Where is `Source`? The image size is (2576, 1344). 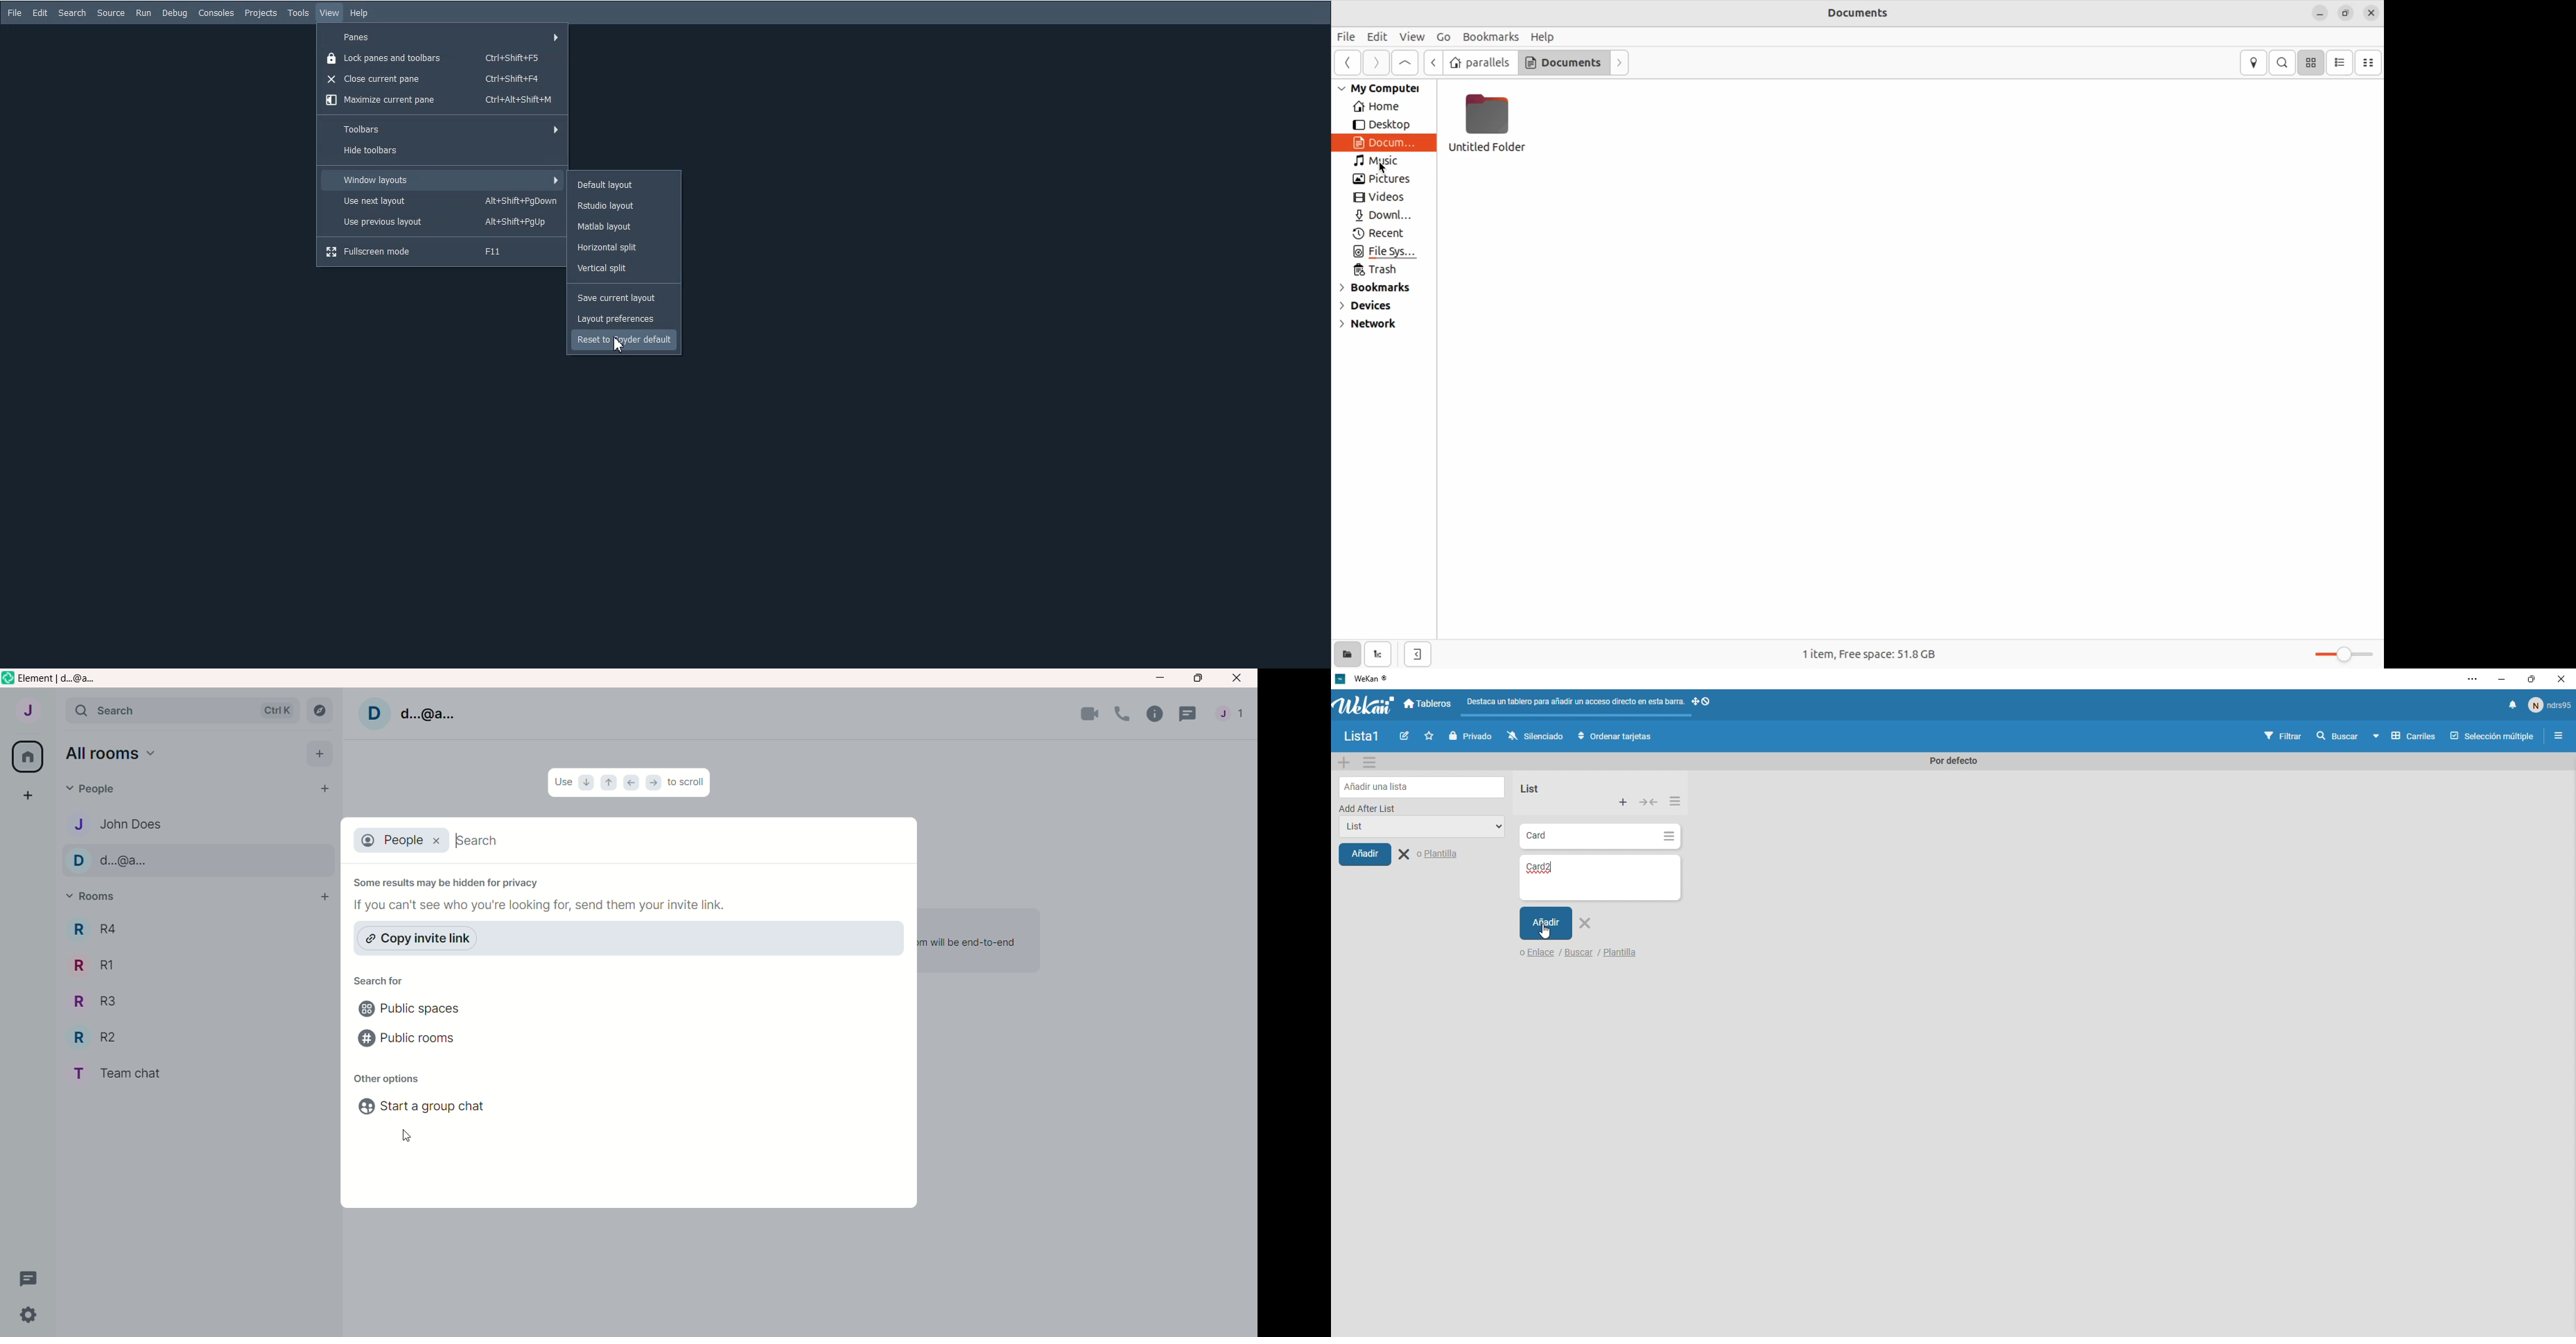
Source is located at coordinates (110, 13).